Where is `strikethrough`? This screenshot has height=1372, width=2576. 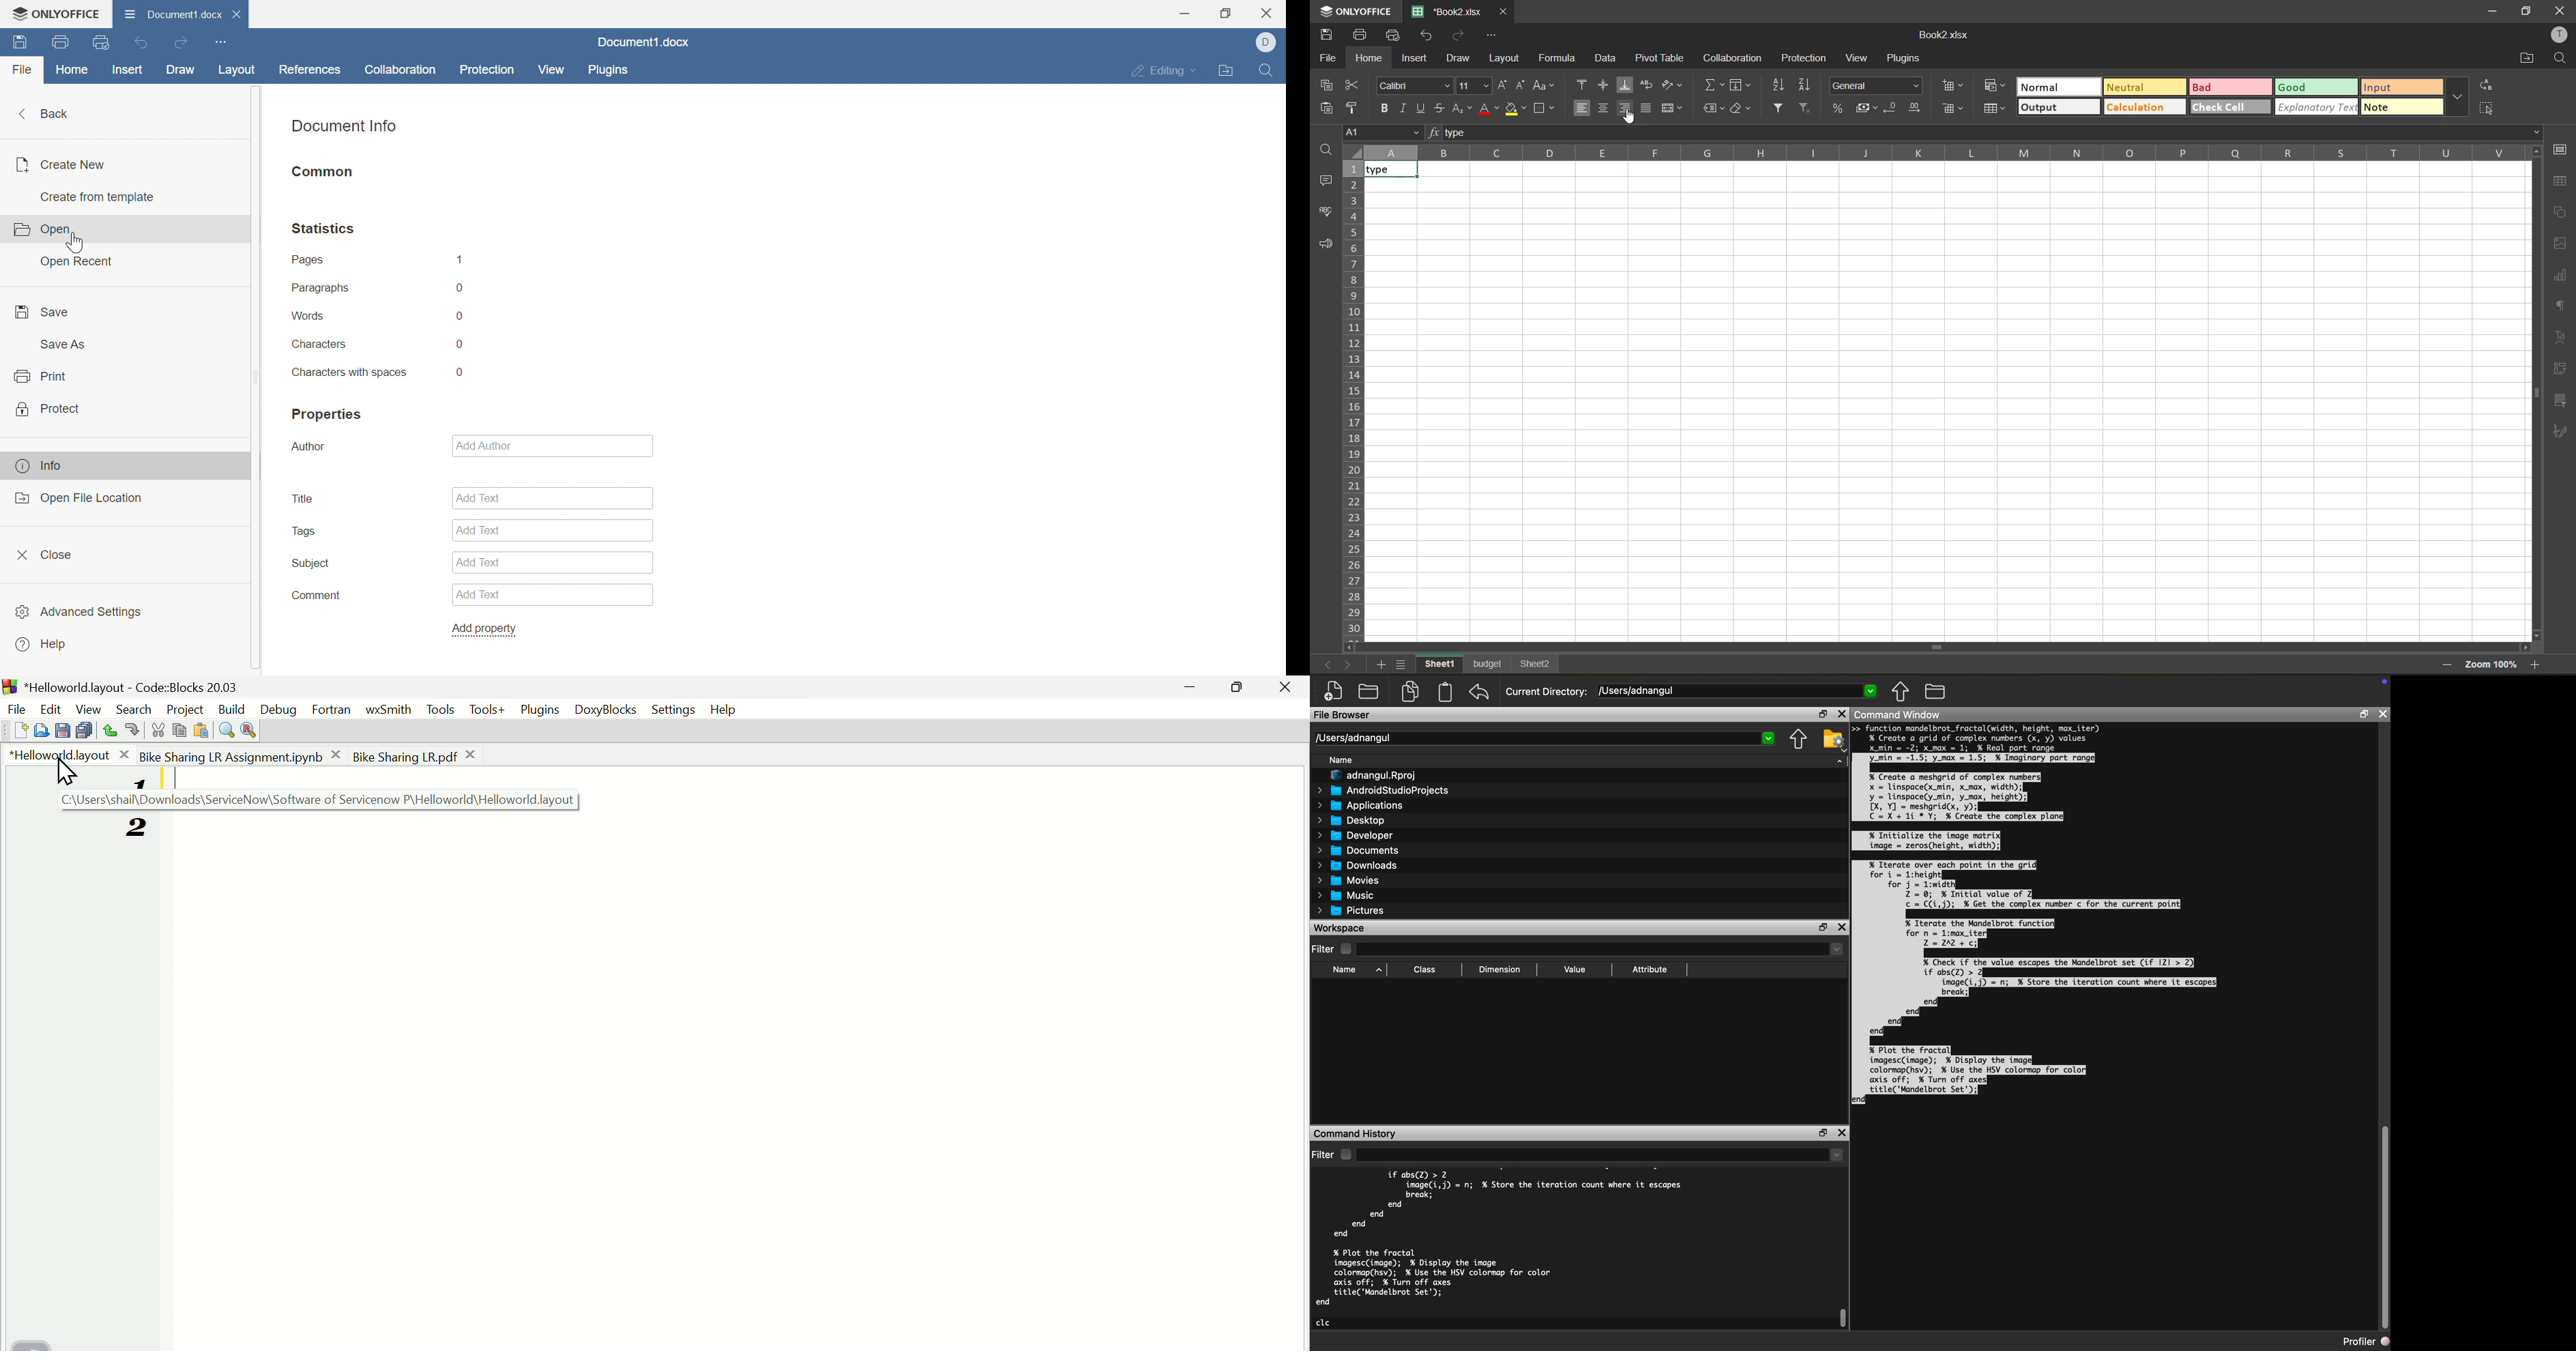 strikethrough is located at coordinates (1440, 109).